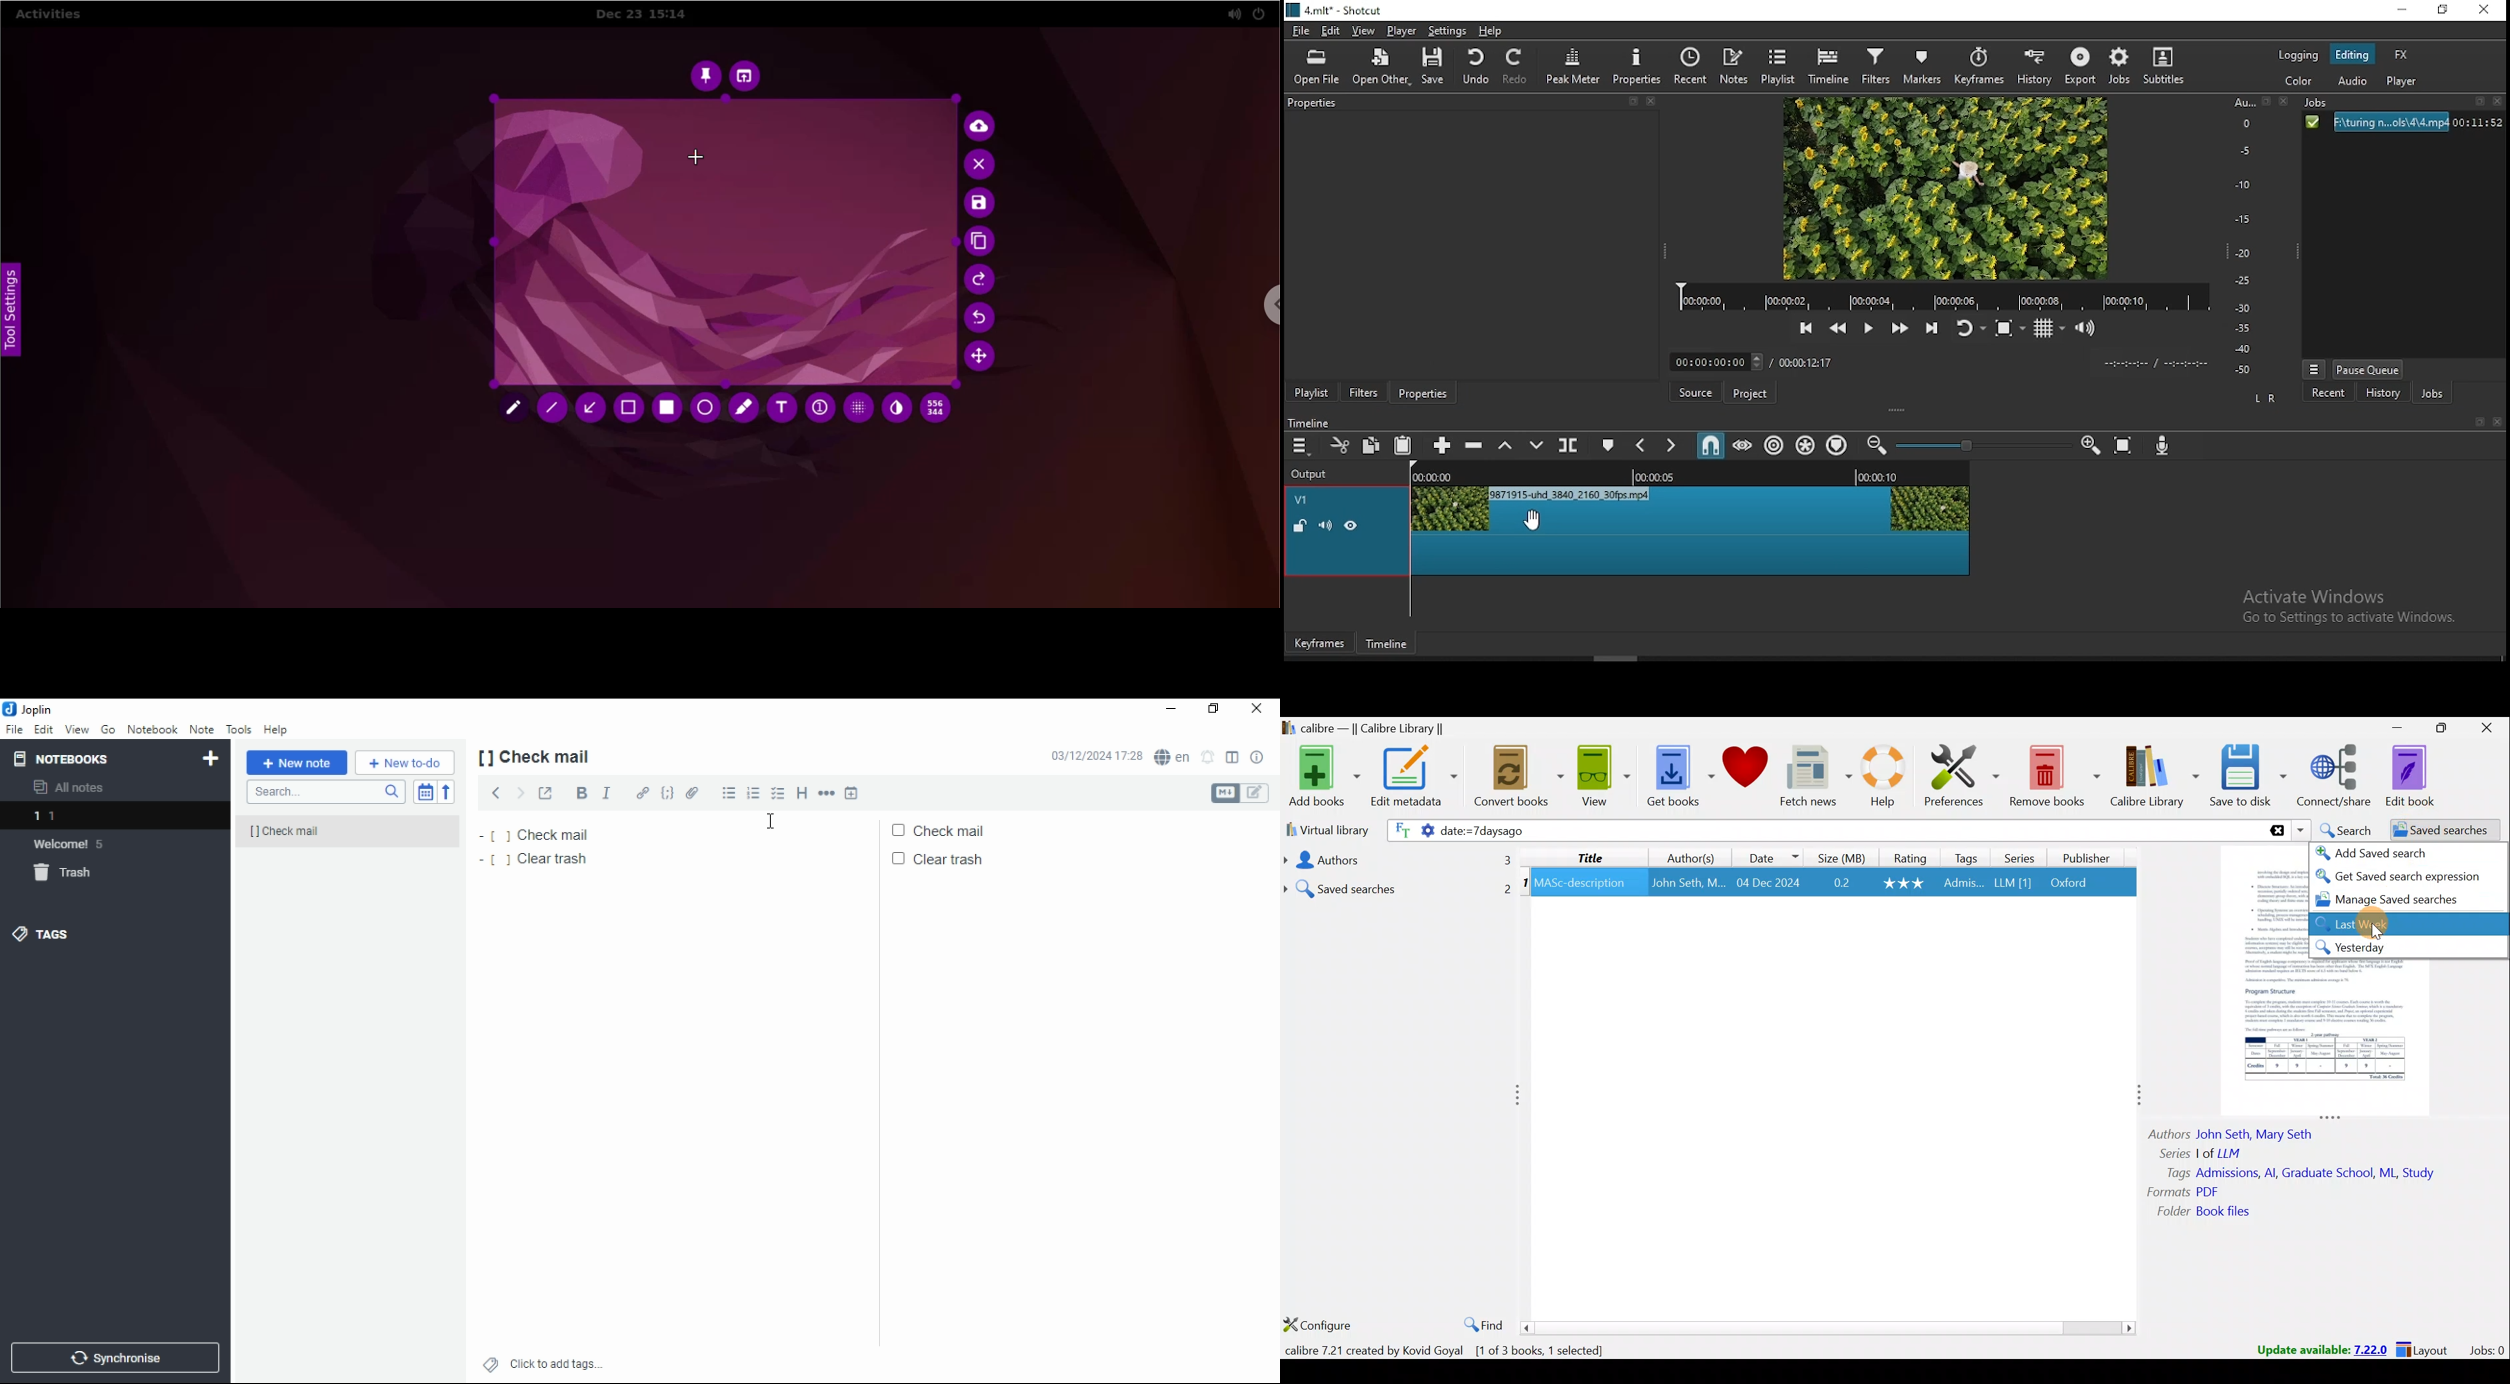 Image resolution: width=2520 pixels, height=1400 pixels. I want to click on 04 Dec 2024, so click(1768, 884).